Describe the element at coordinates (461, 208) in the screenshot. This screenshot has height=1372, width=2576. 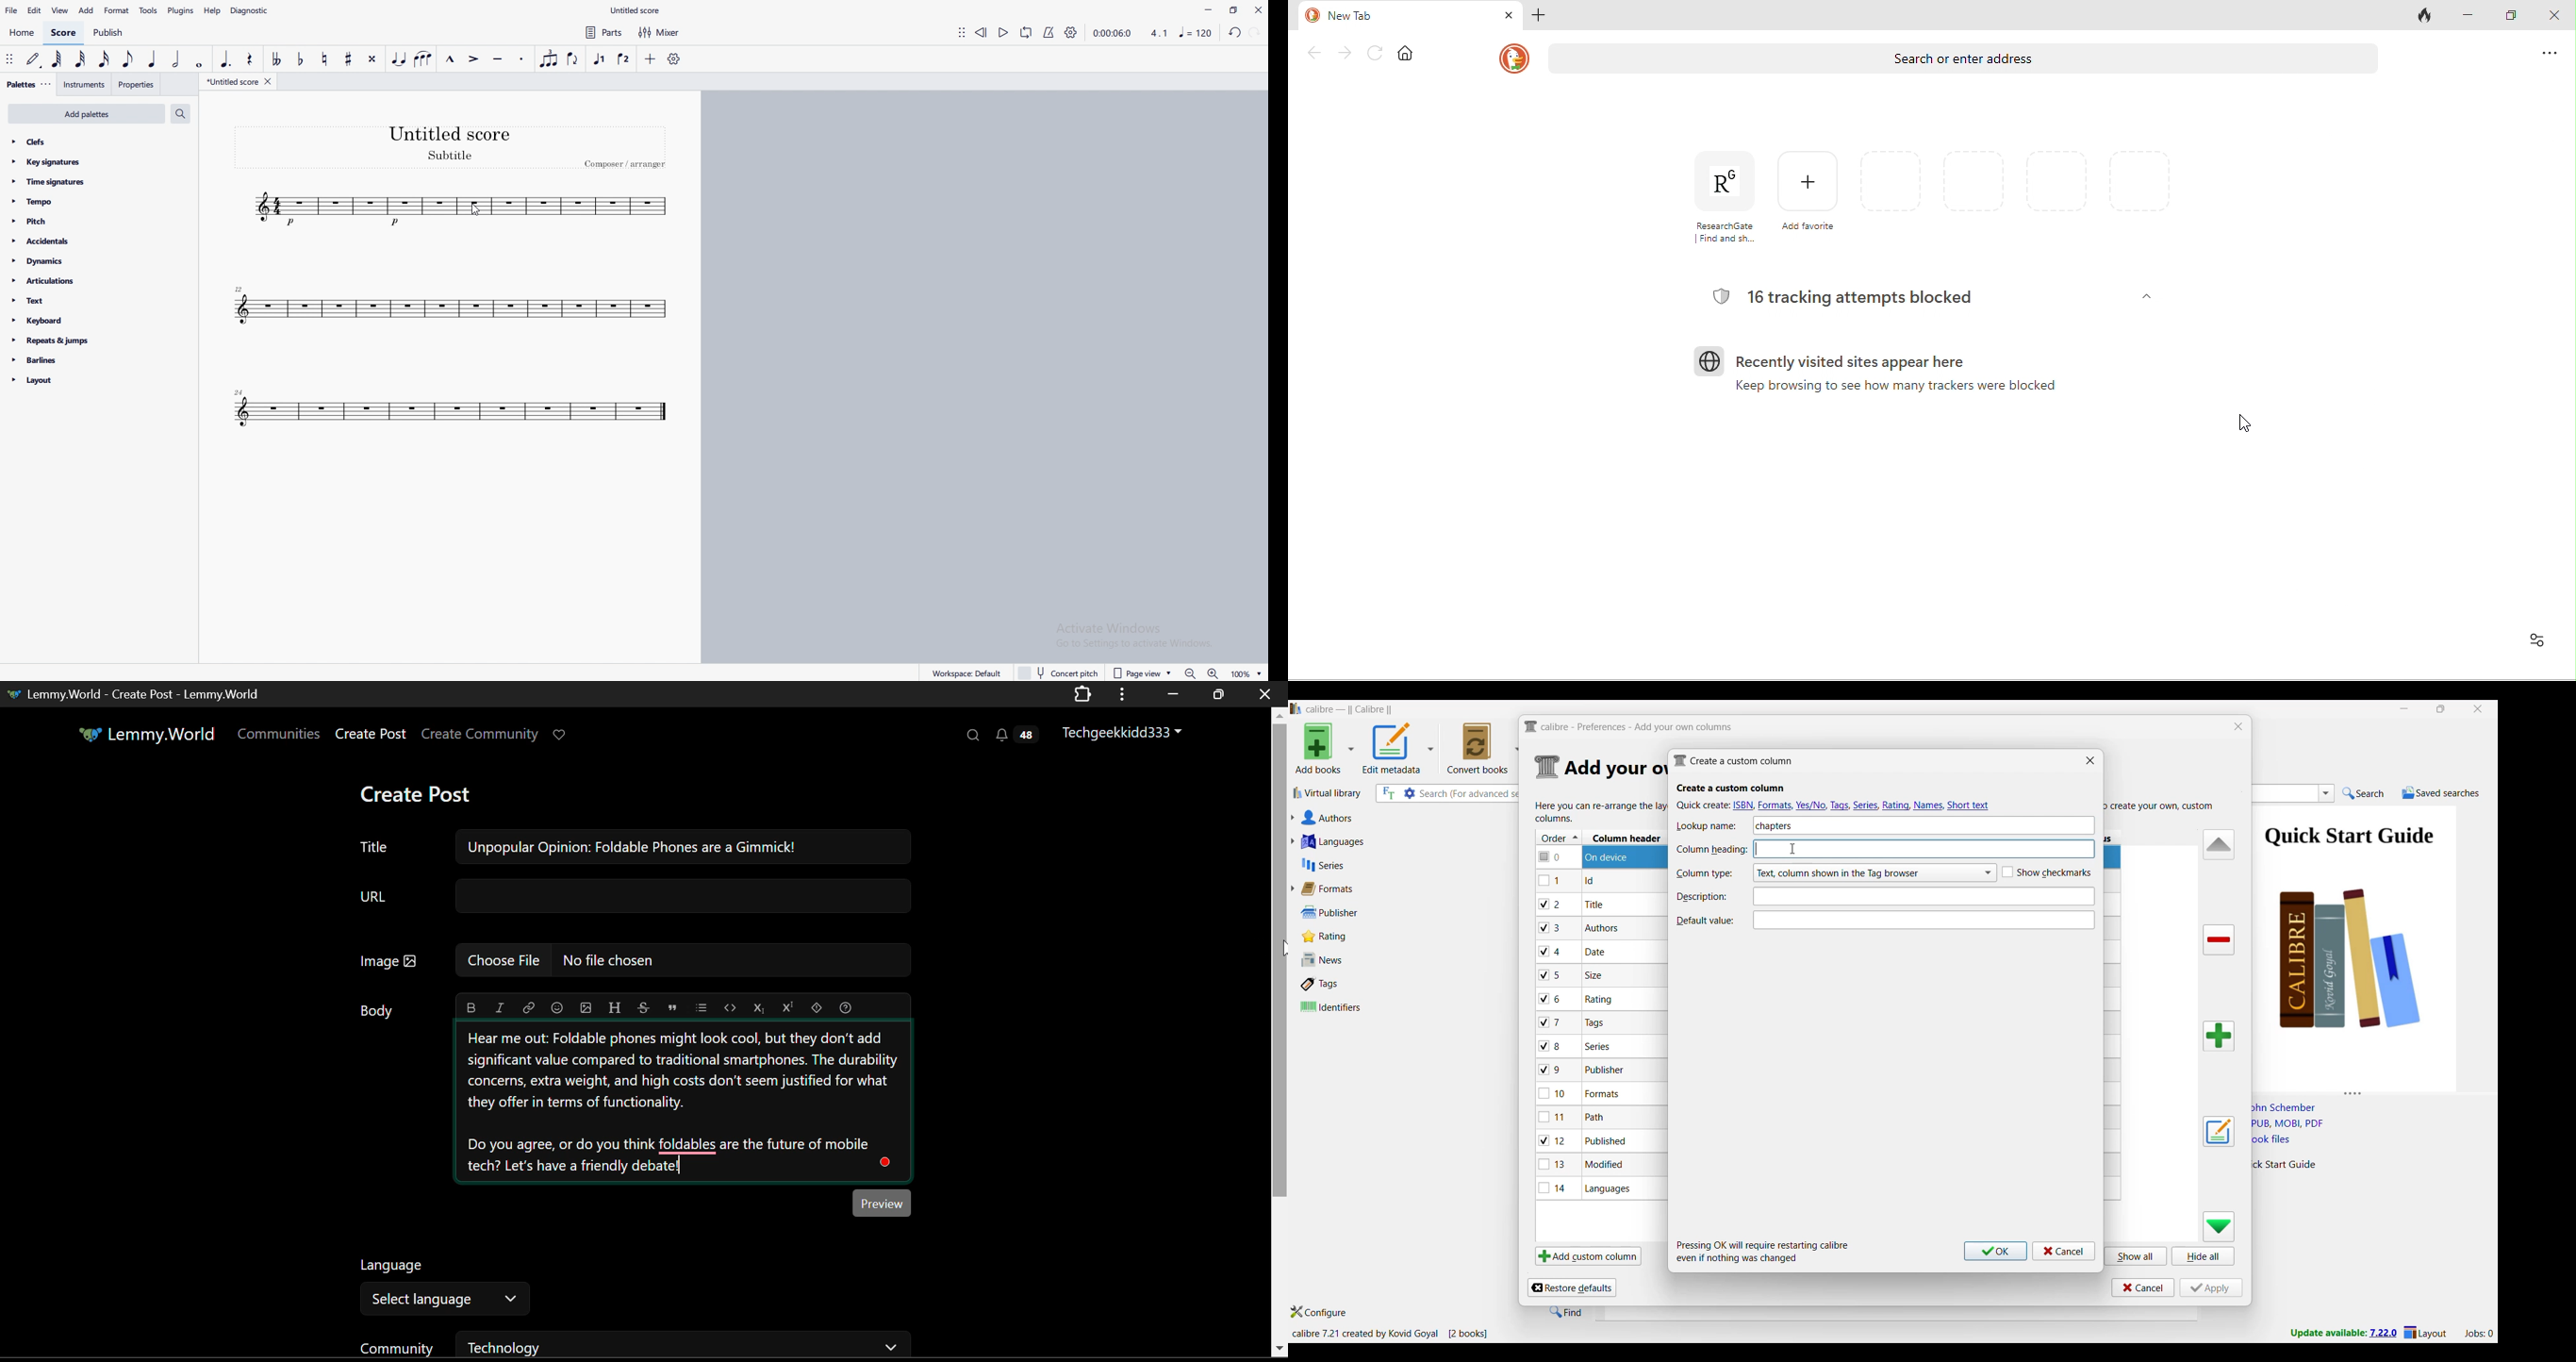
I see `tune` at that location.